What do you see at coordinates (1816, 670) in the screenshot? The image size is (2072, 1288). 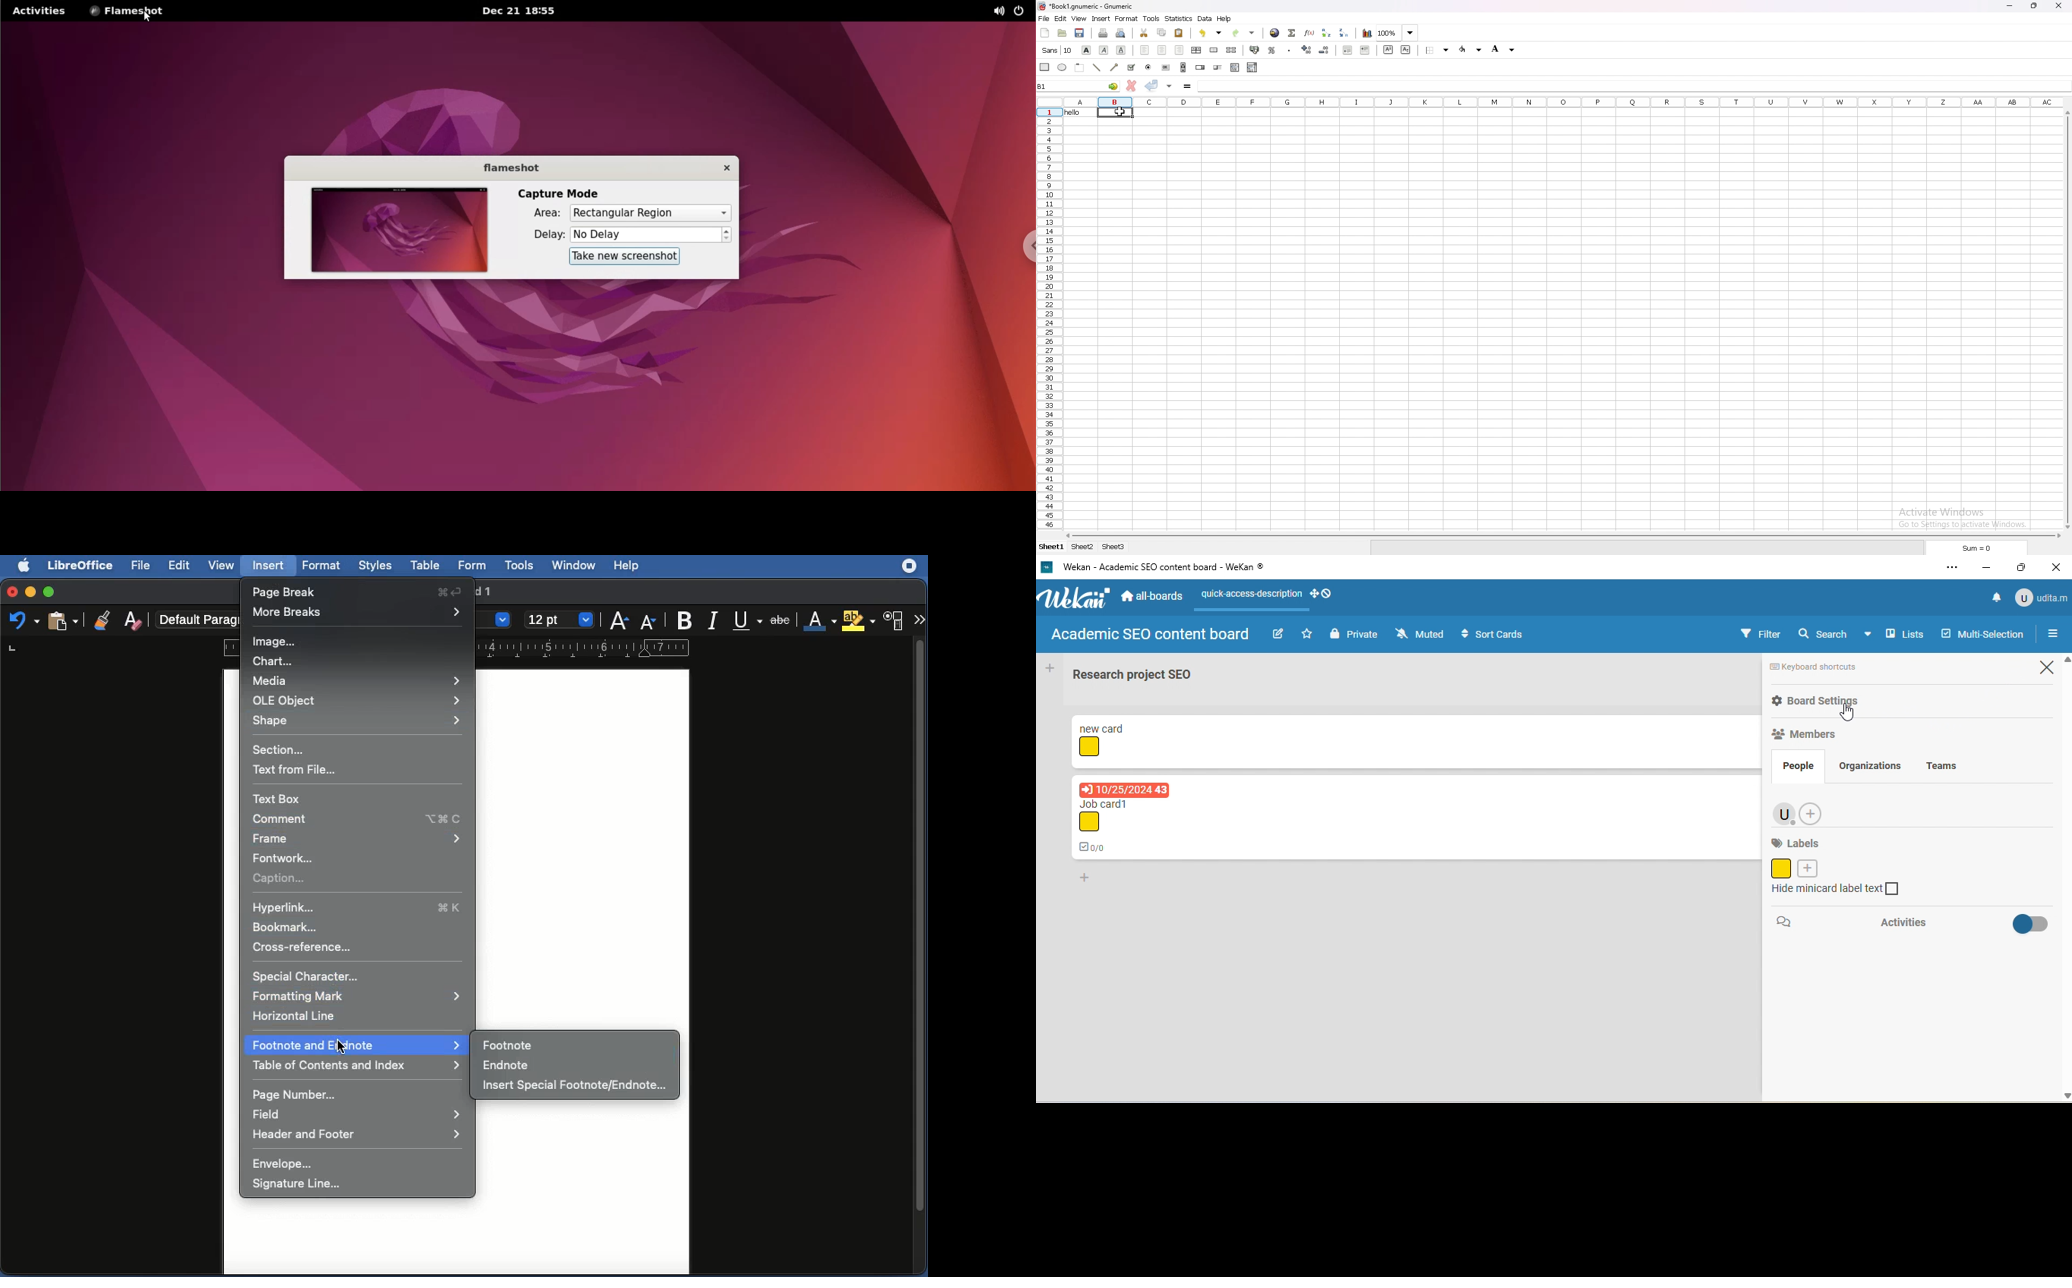 I see `keyboard shortcuts` at bounding box center [1816, 670].